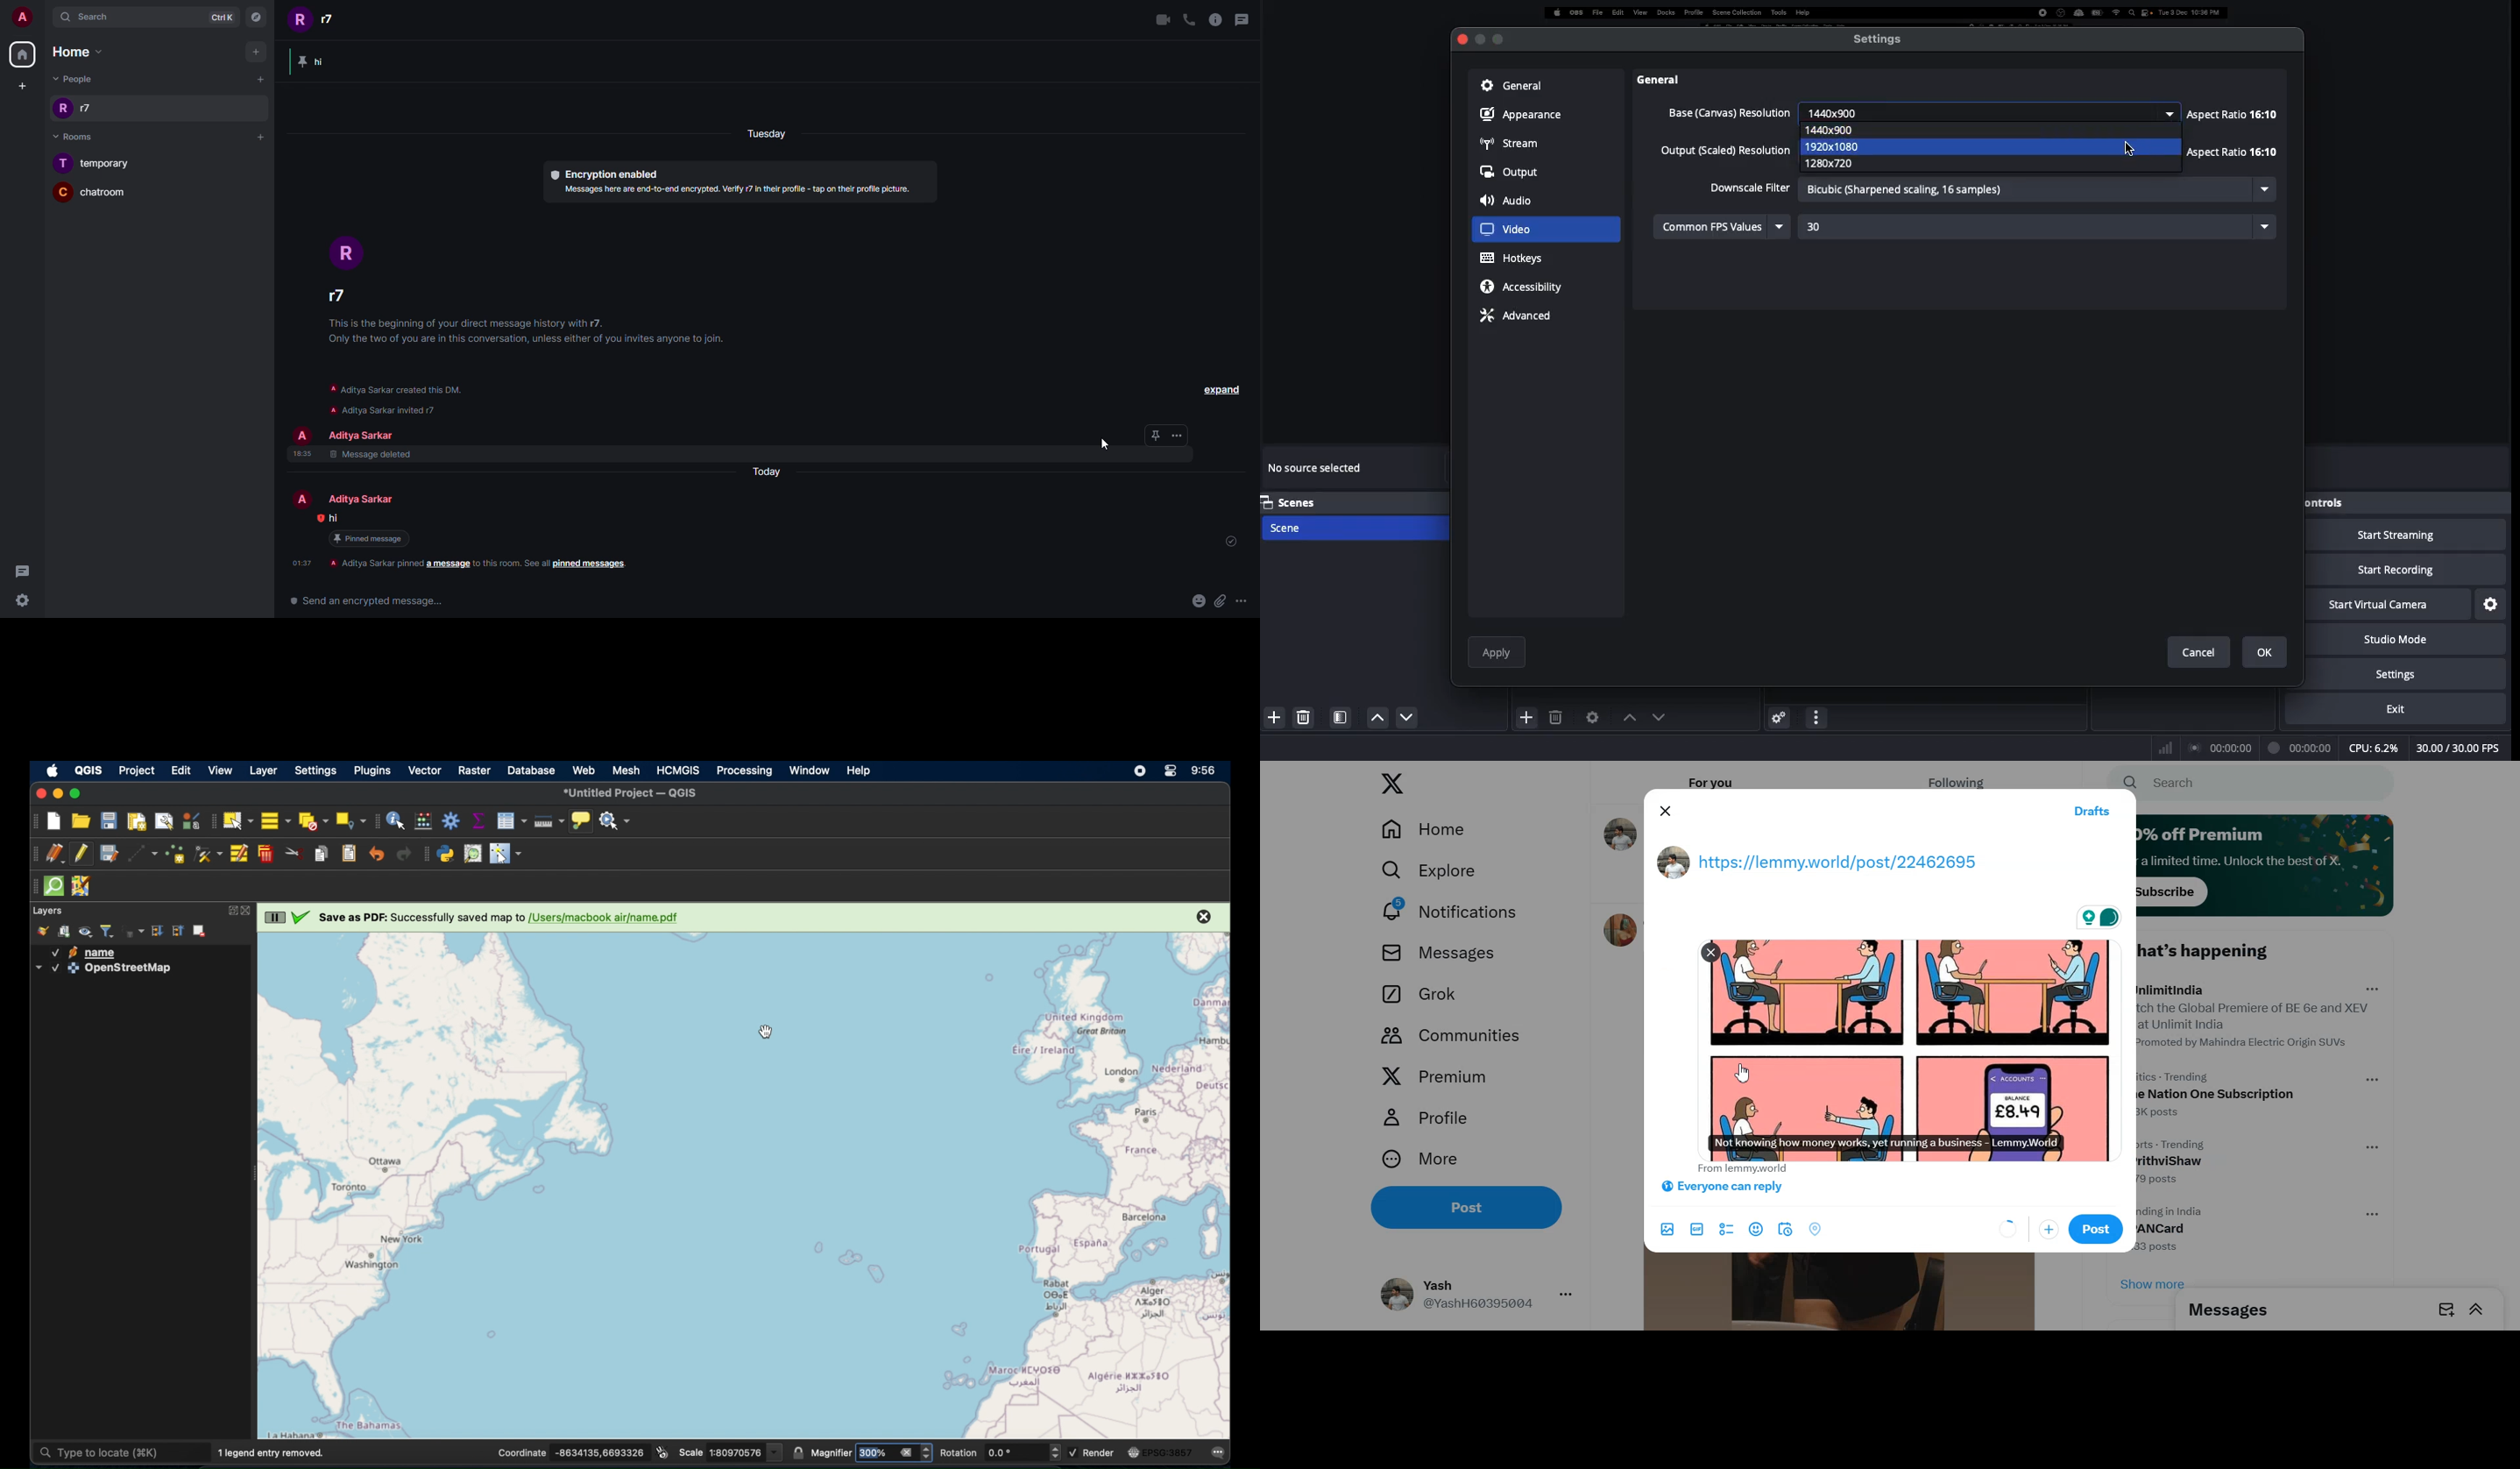 The height and width of the screenshot is (1484, 2520). Describe the element at coordinates (373, 457) in the screenshot. I see `message deleted` at that location.